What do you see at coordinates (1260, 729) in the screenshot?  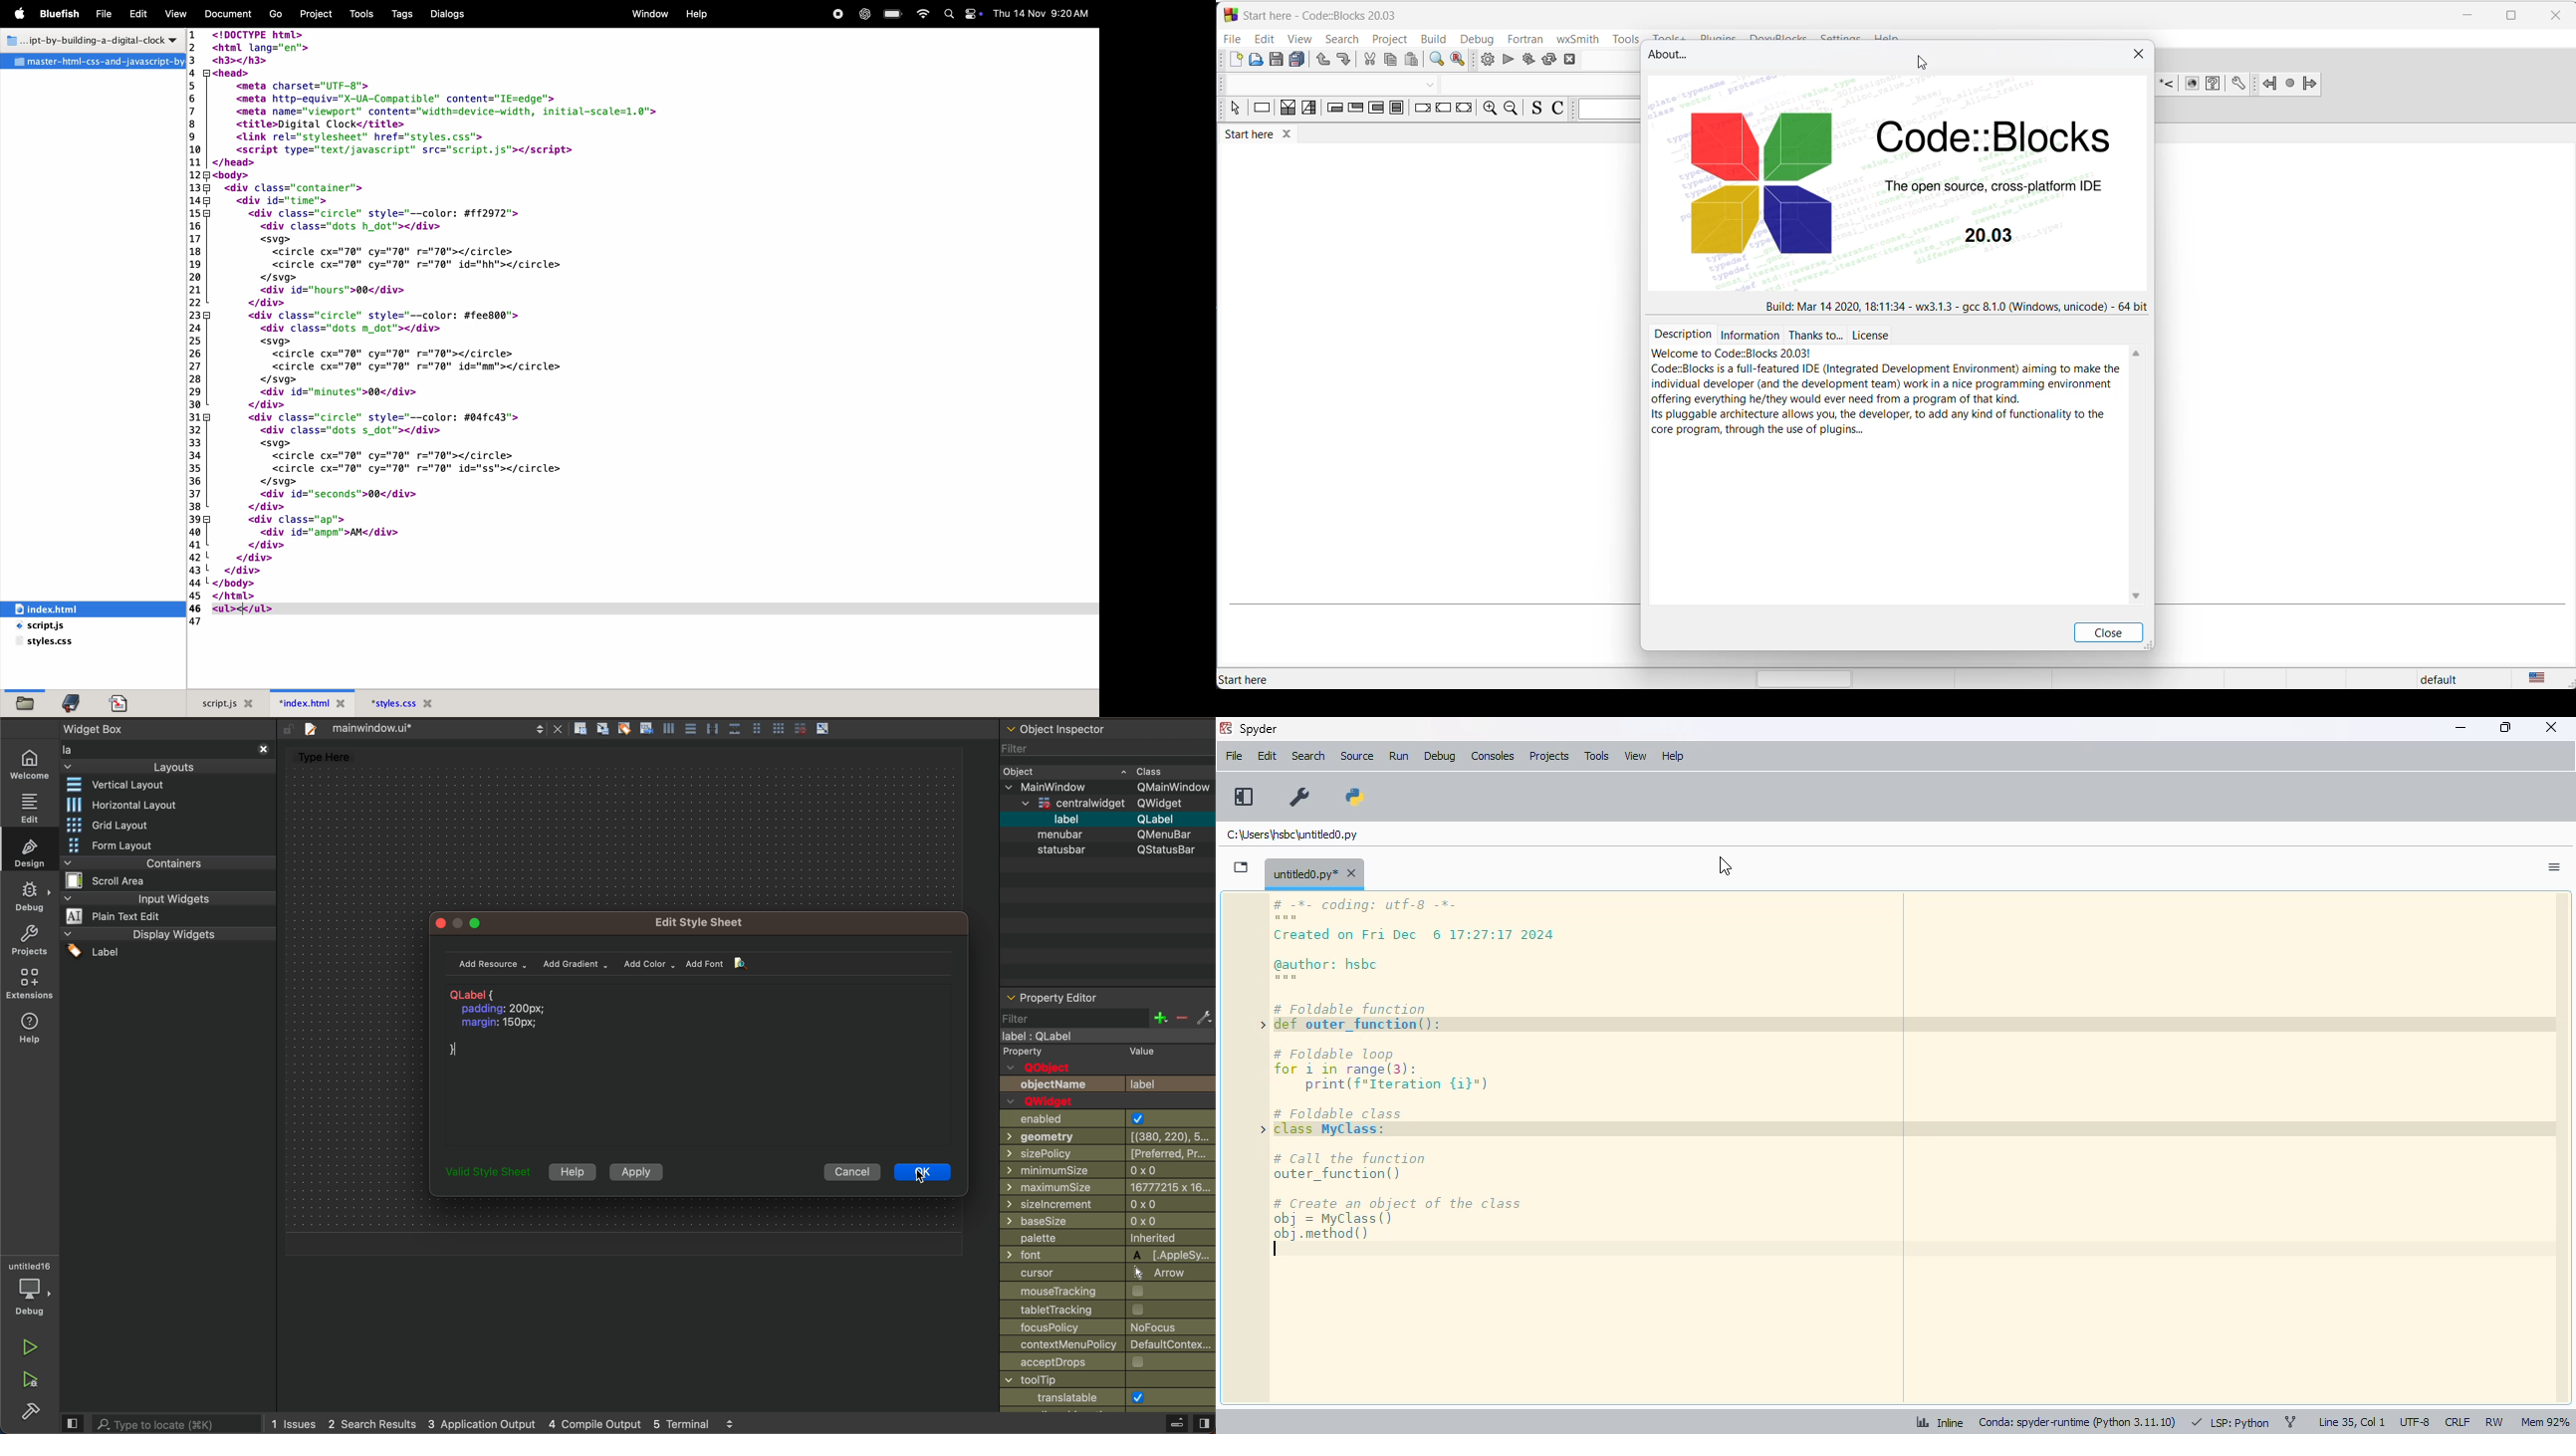 I see `spyder` at bounding box center [1260, 729].